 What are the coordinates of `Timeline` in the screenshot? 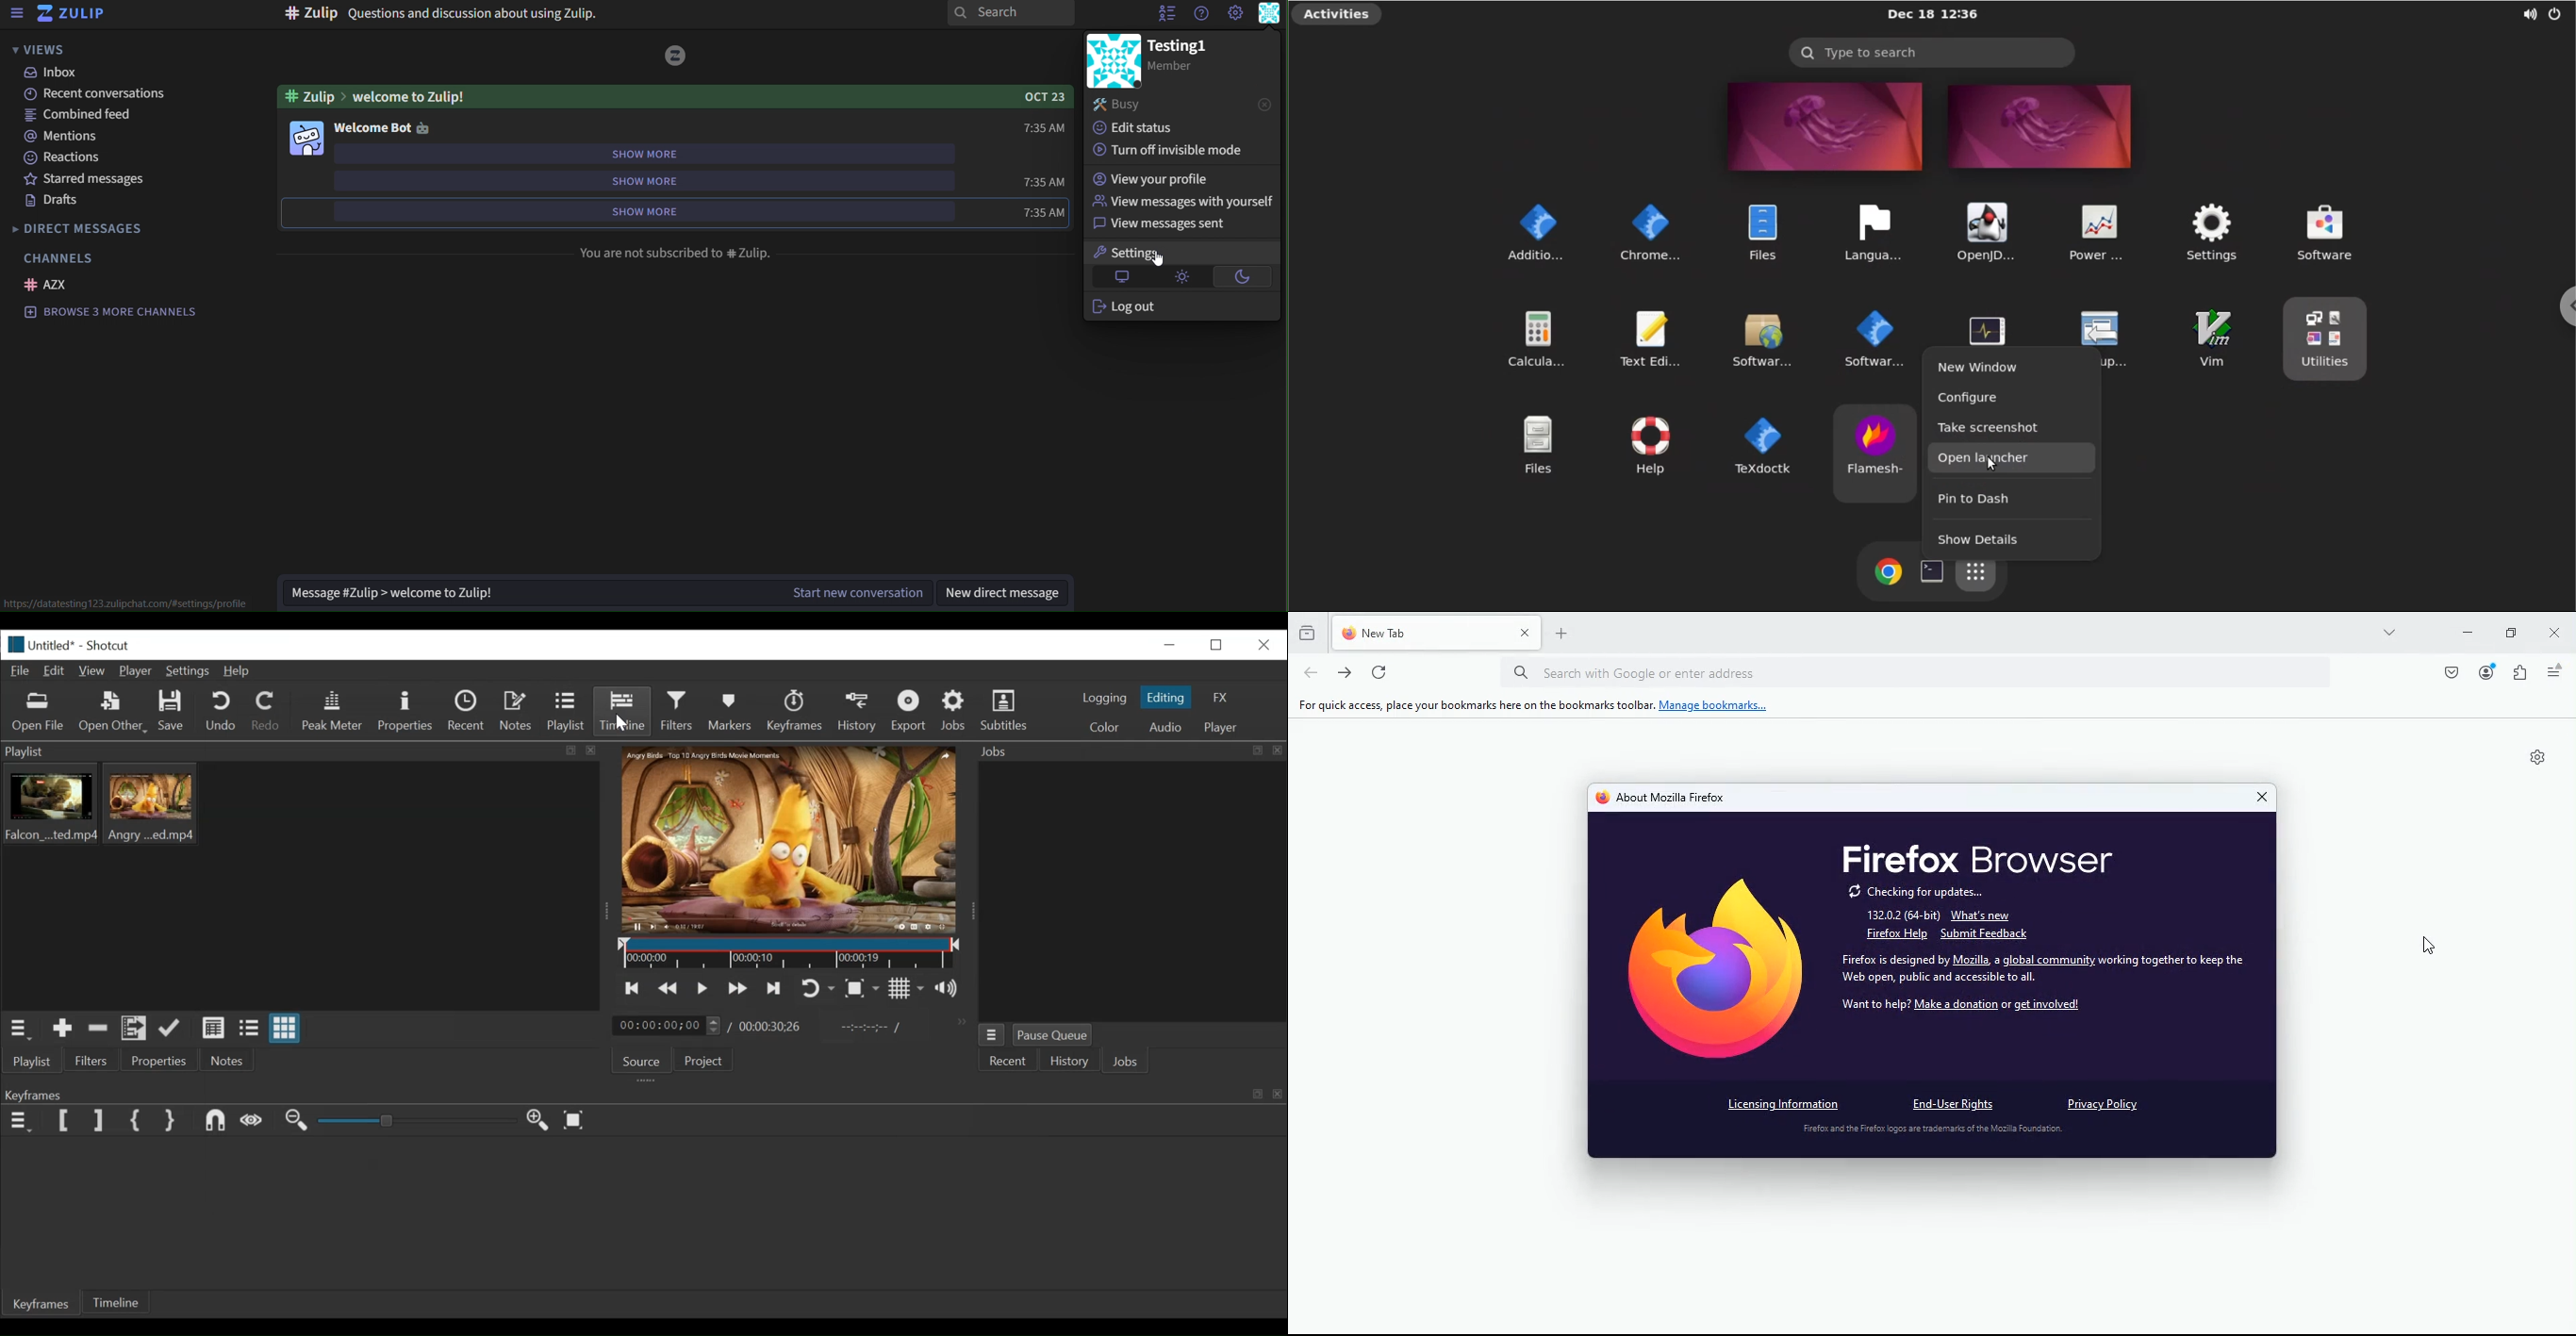 It's located at (626, 715).